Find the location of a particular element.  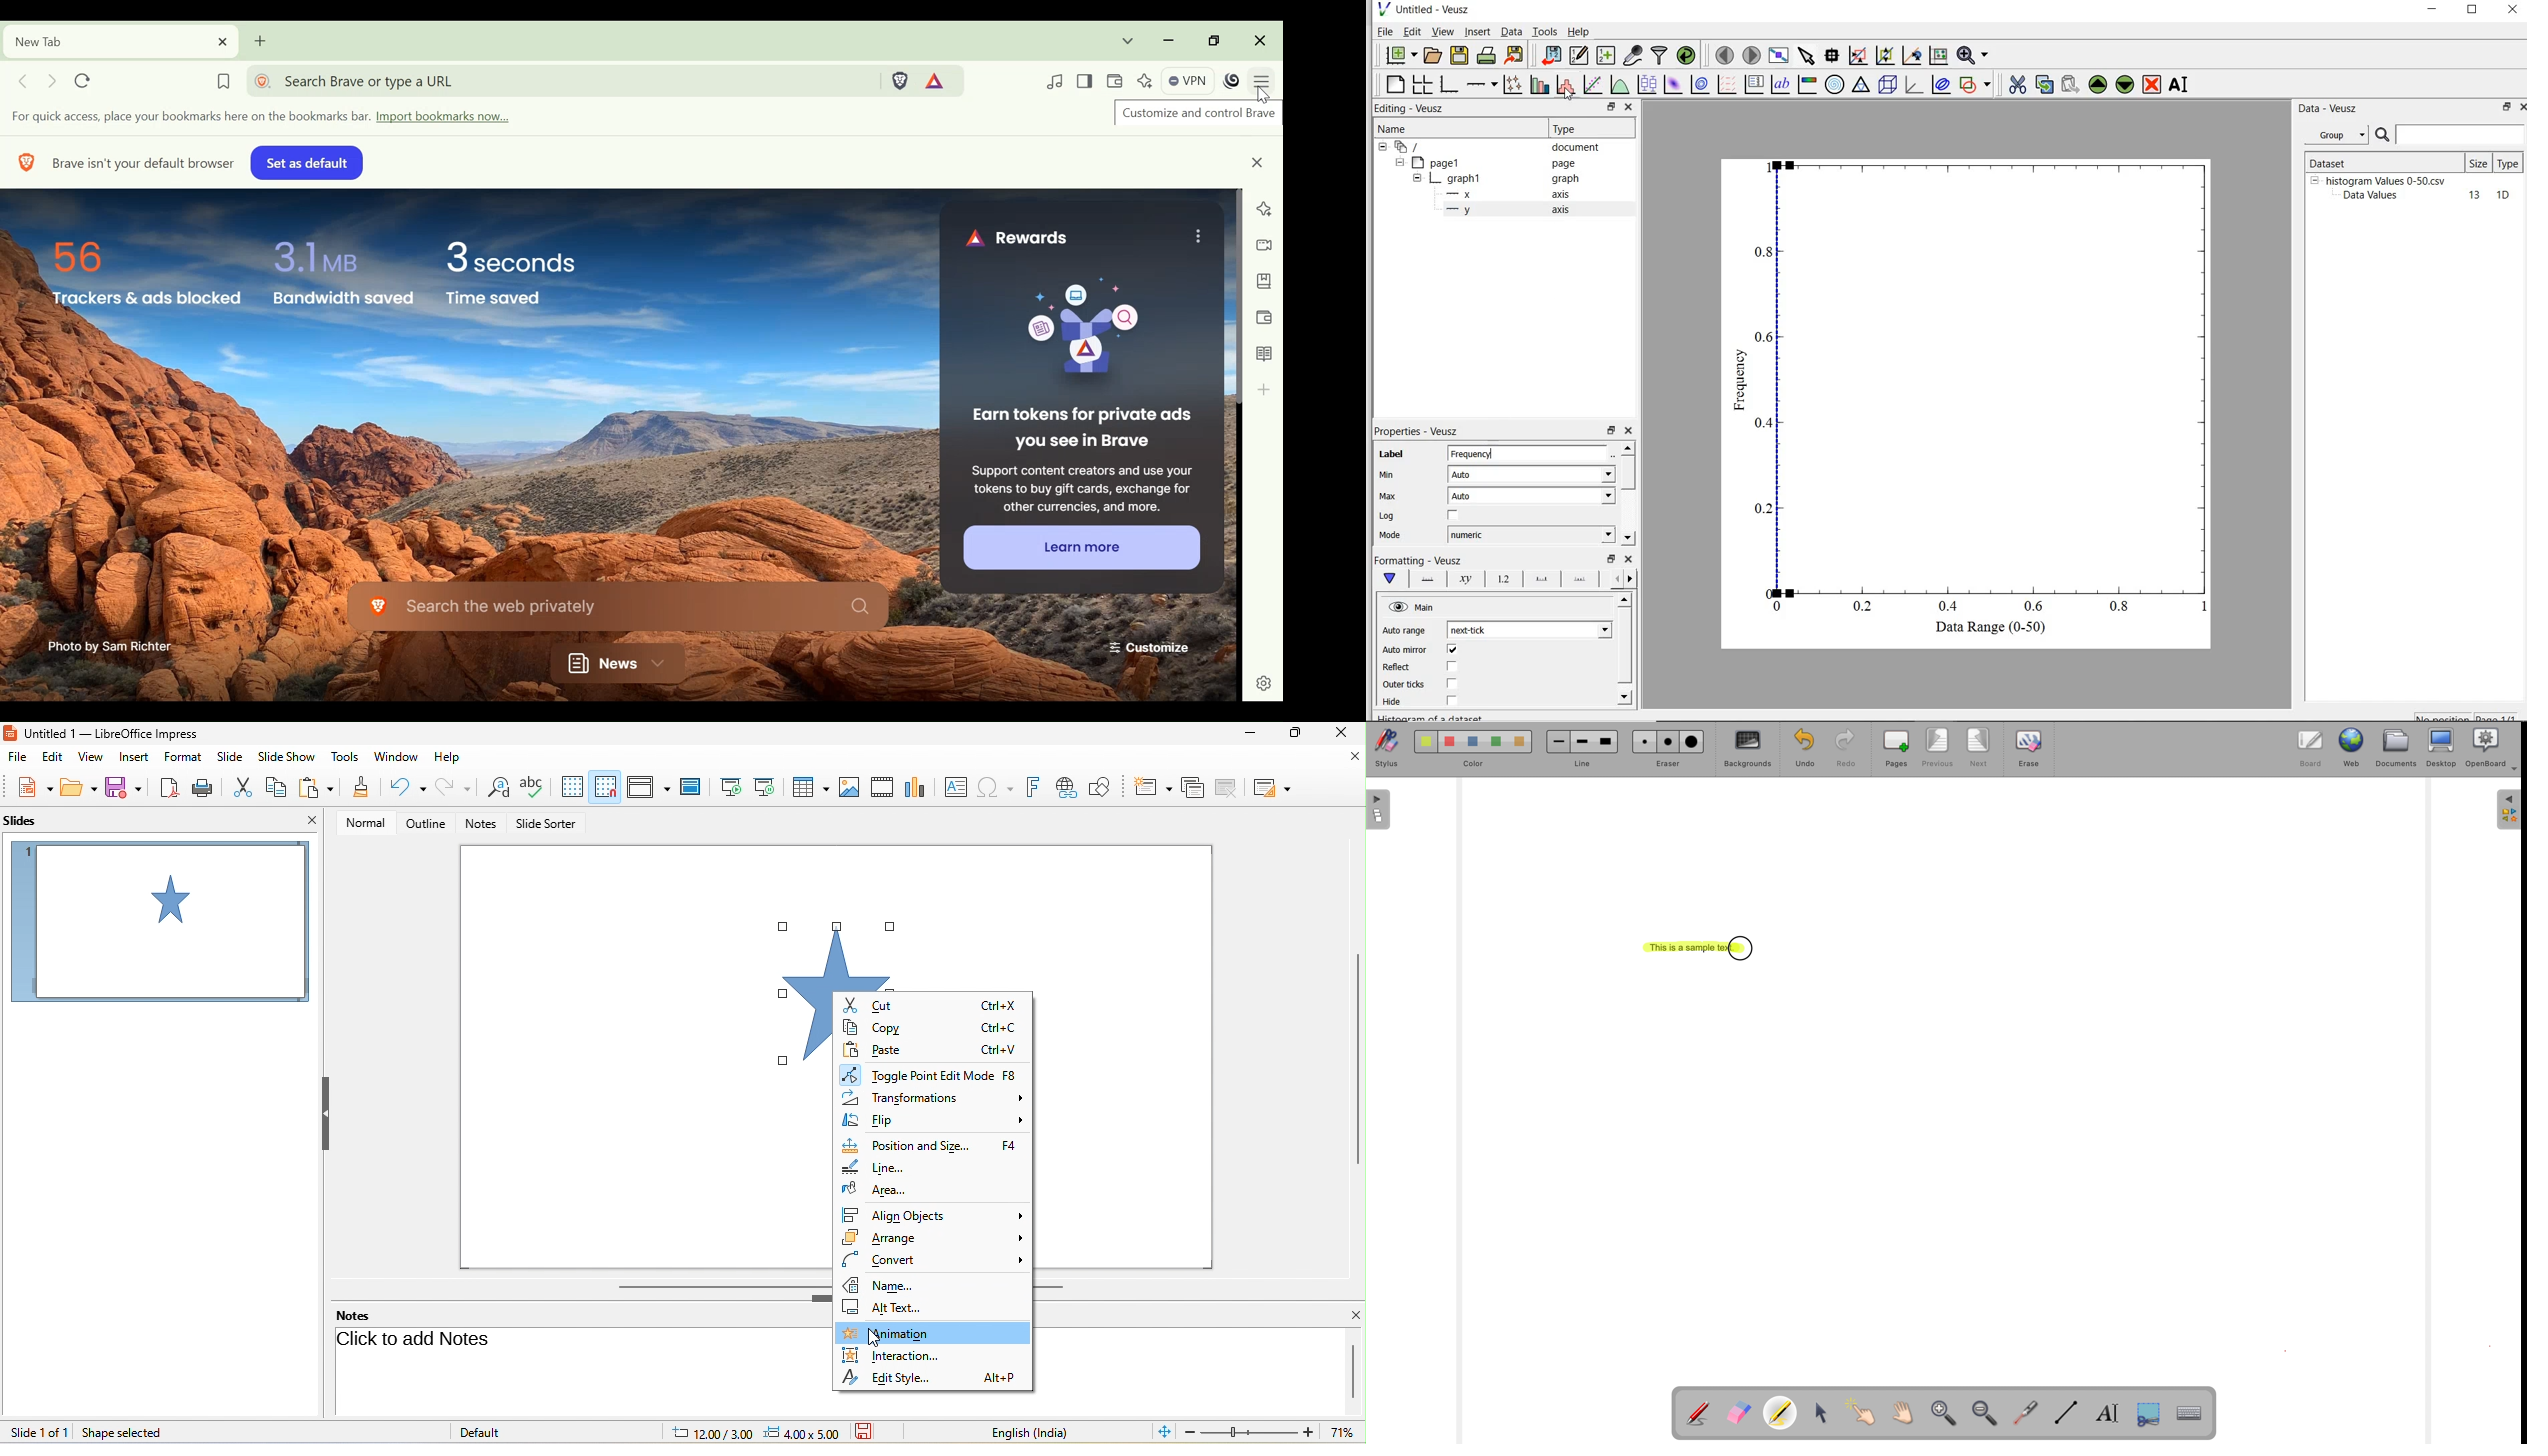

OpenBoard is located at coordinates (2492, 749).